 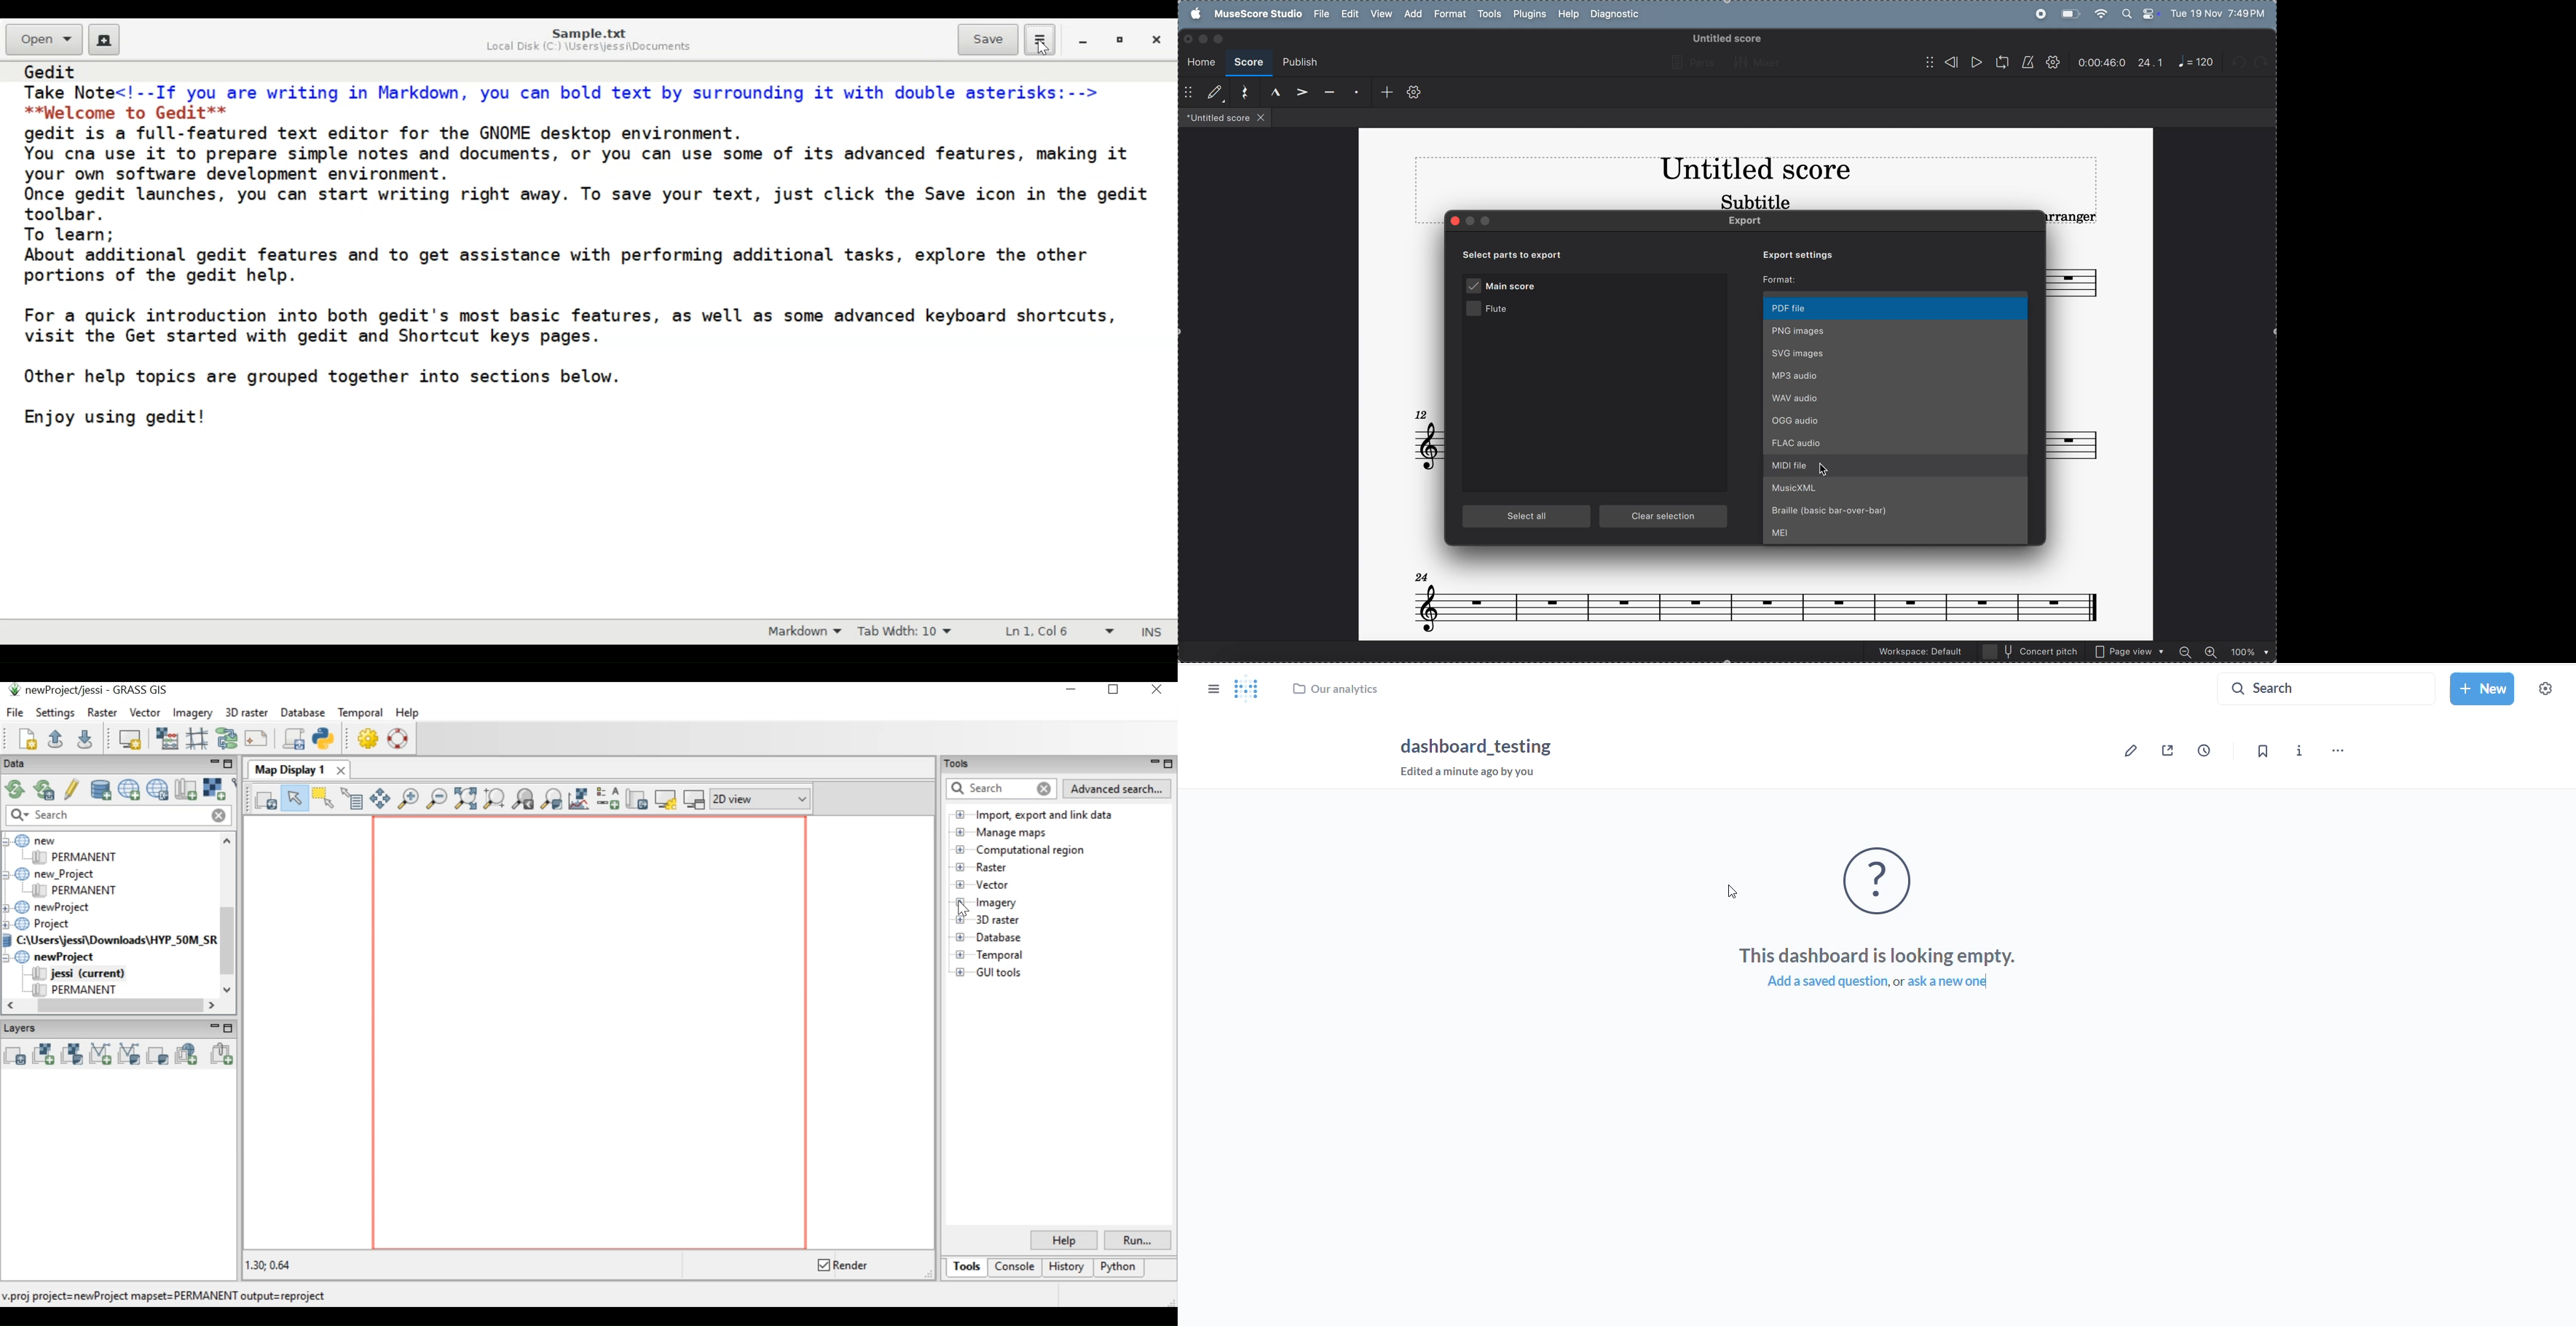 I want to click on Analyze map, so click(x=581, y=799).